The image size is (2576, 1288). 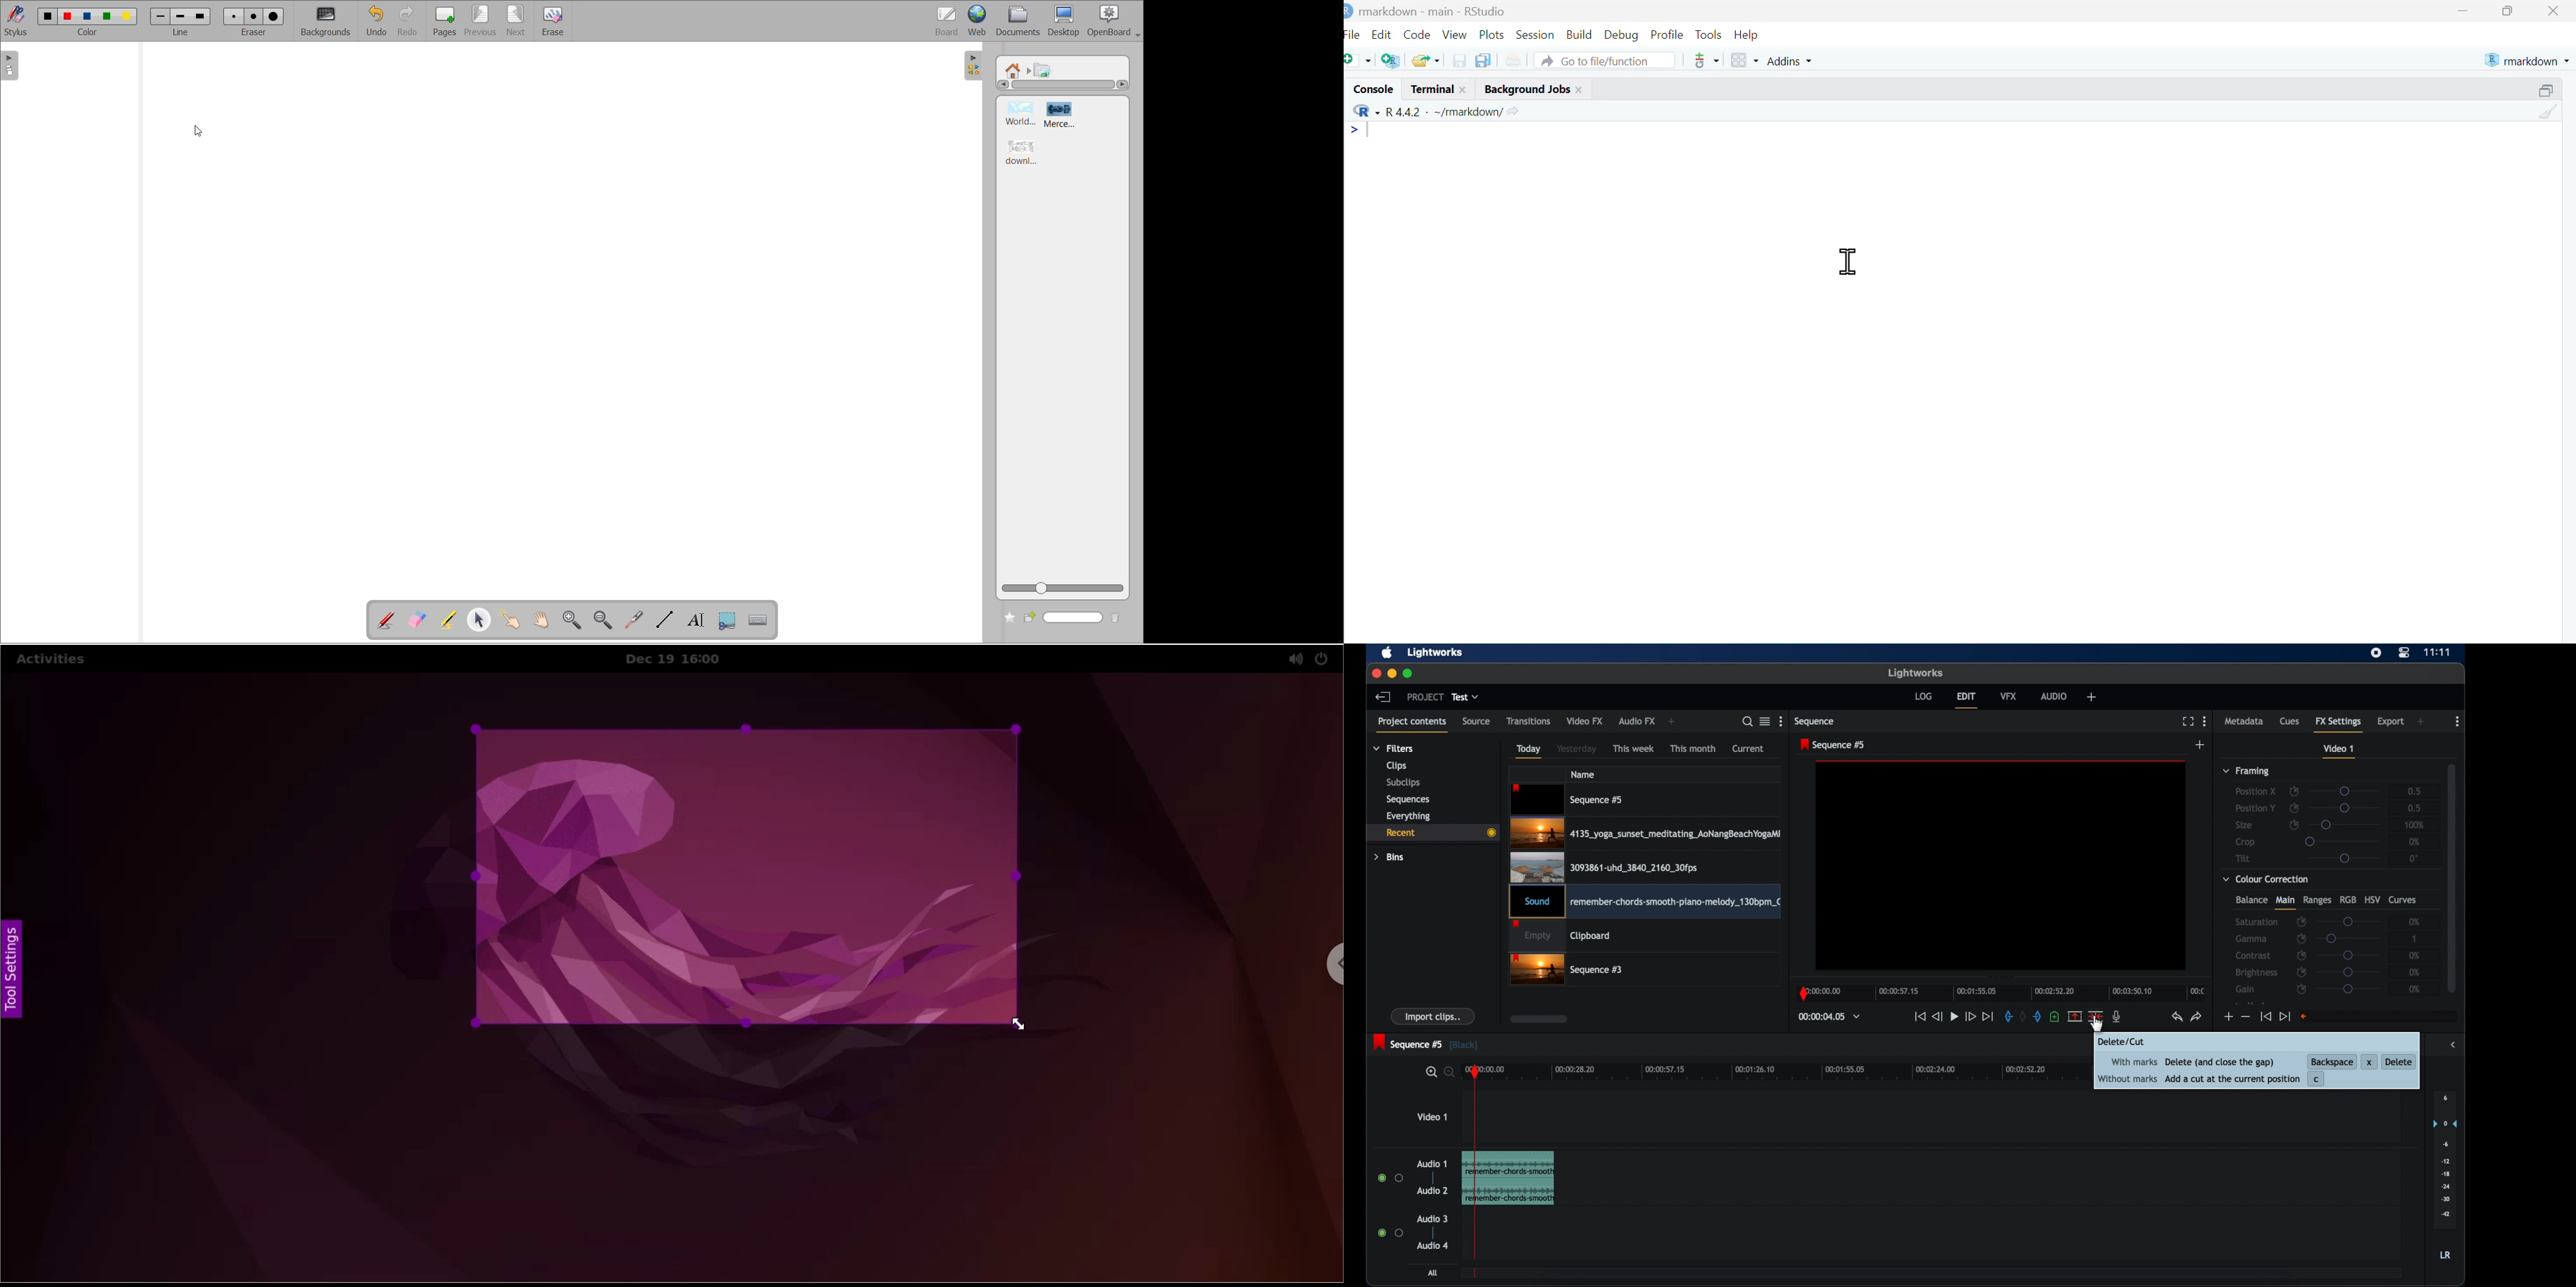 I want to click on curves, so click(x=2405, y=900).